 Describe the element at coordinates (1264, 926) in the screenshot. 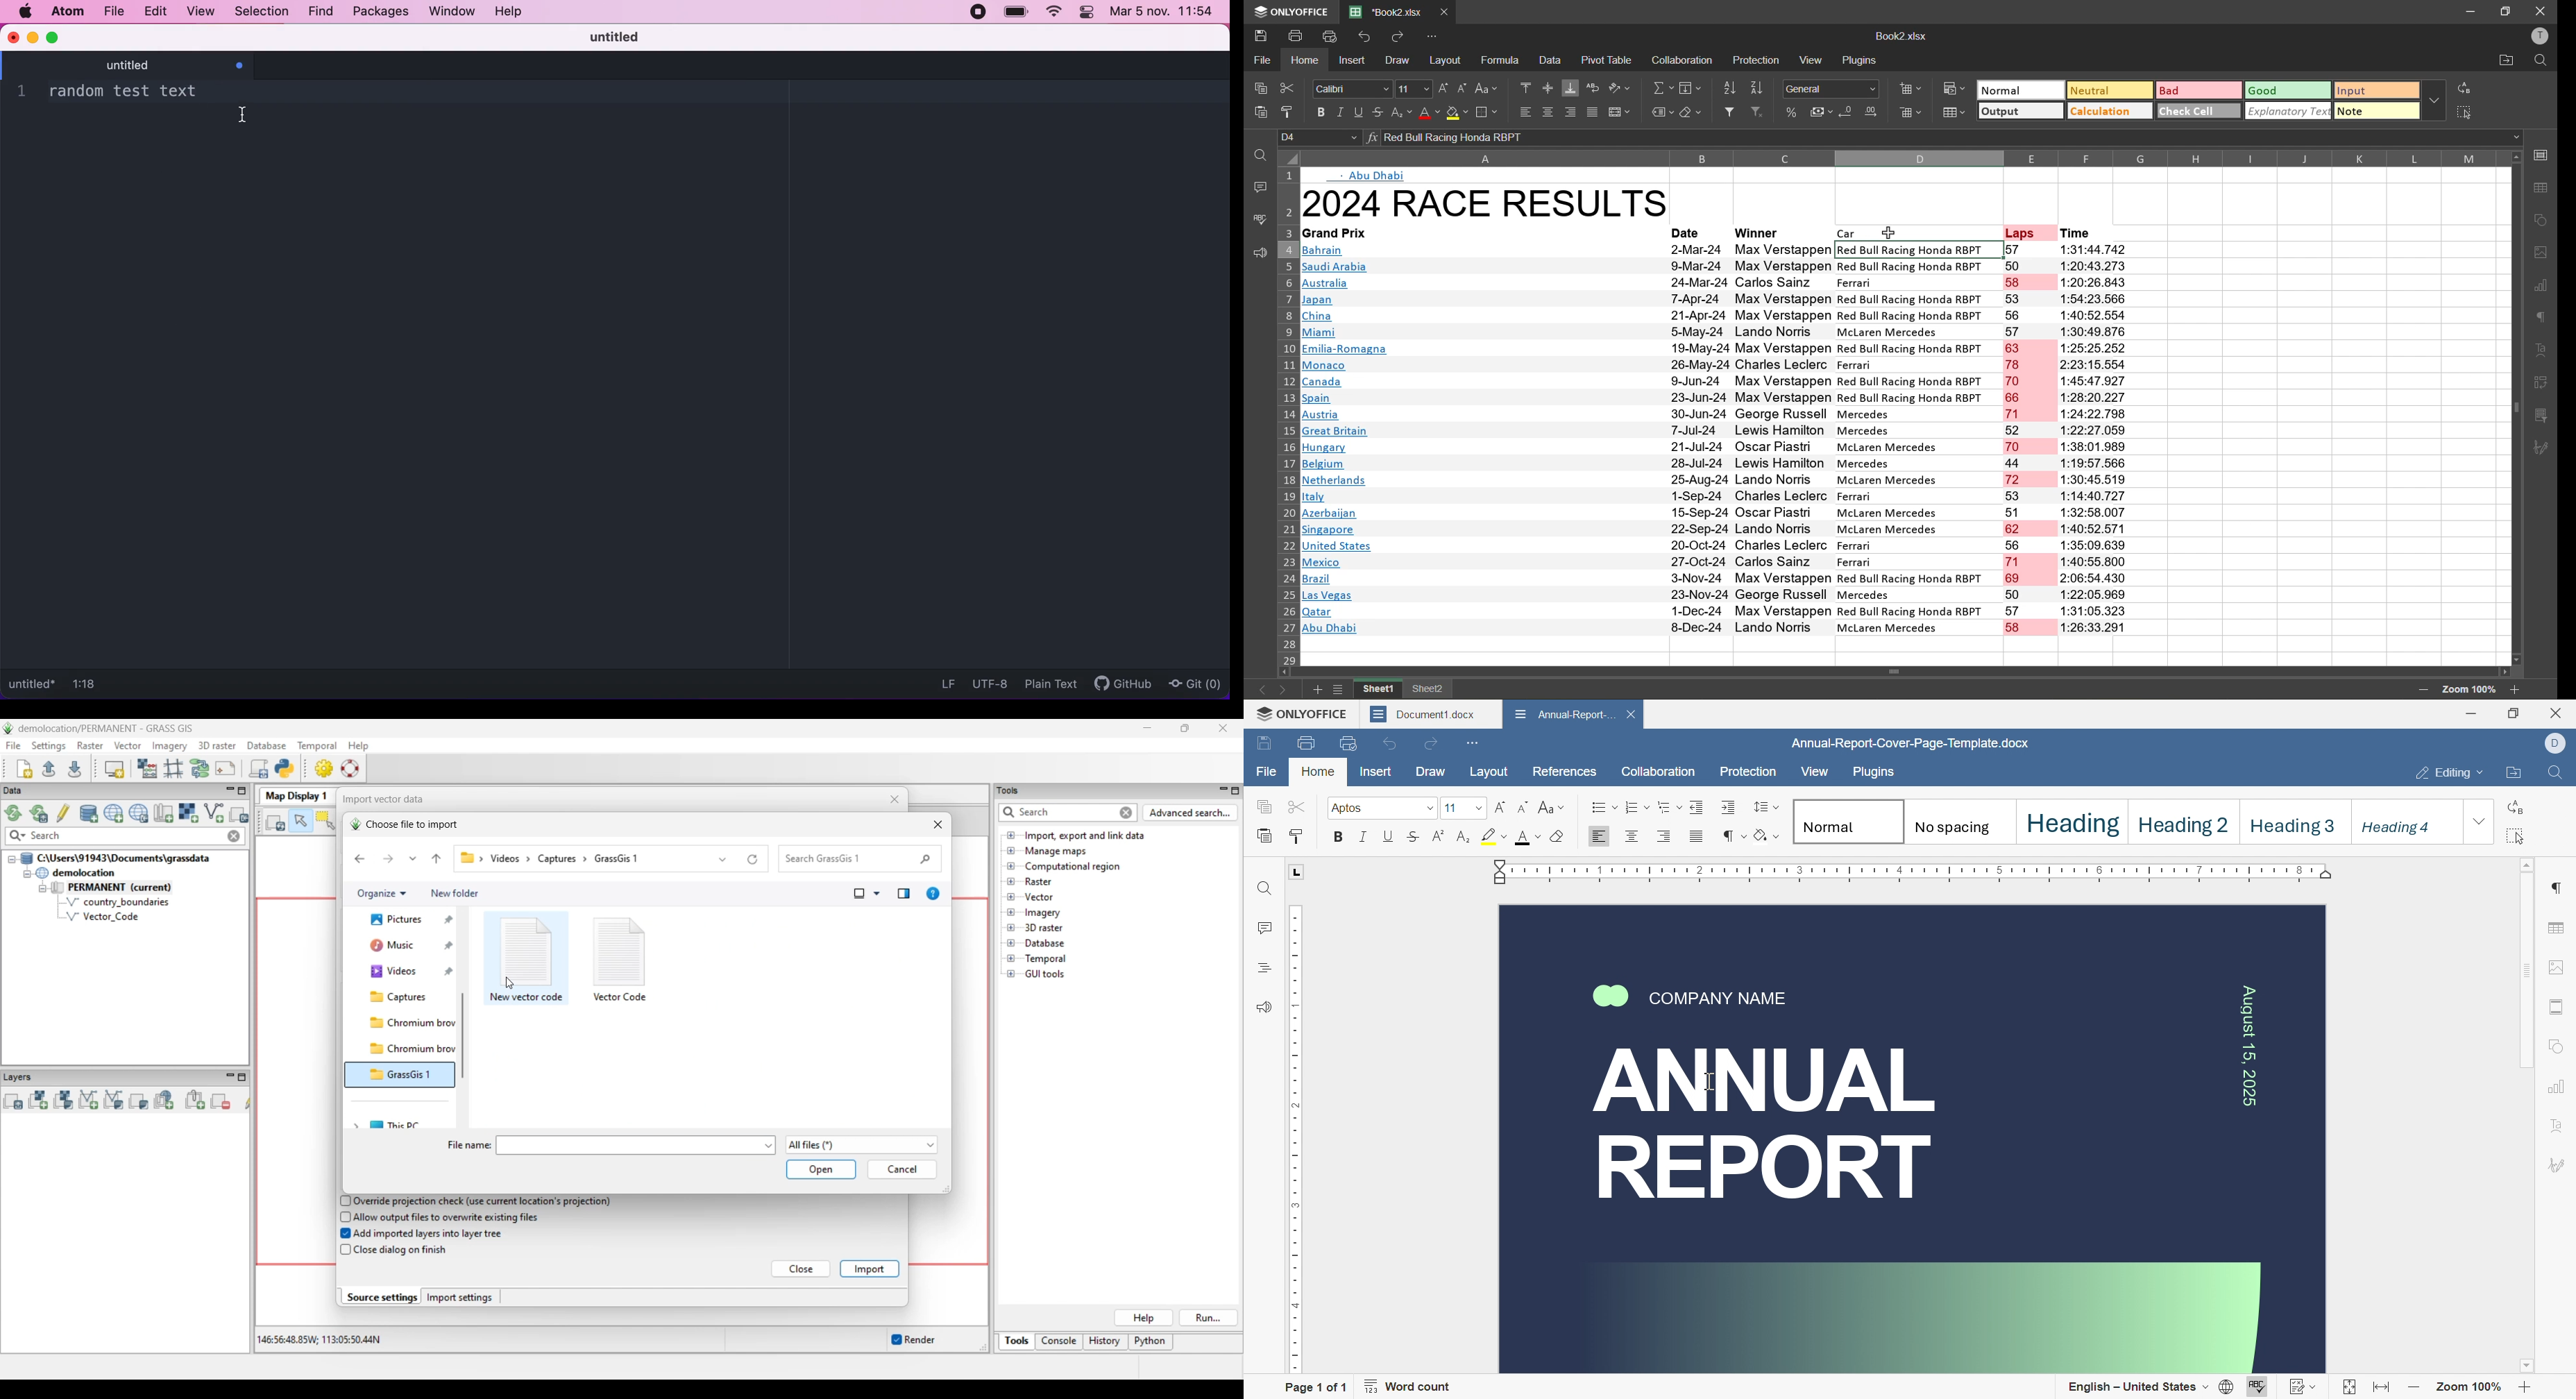

I see `comments` at that location.